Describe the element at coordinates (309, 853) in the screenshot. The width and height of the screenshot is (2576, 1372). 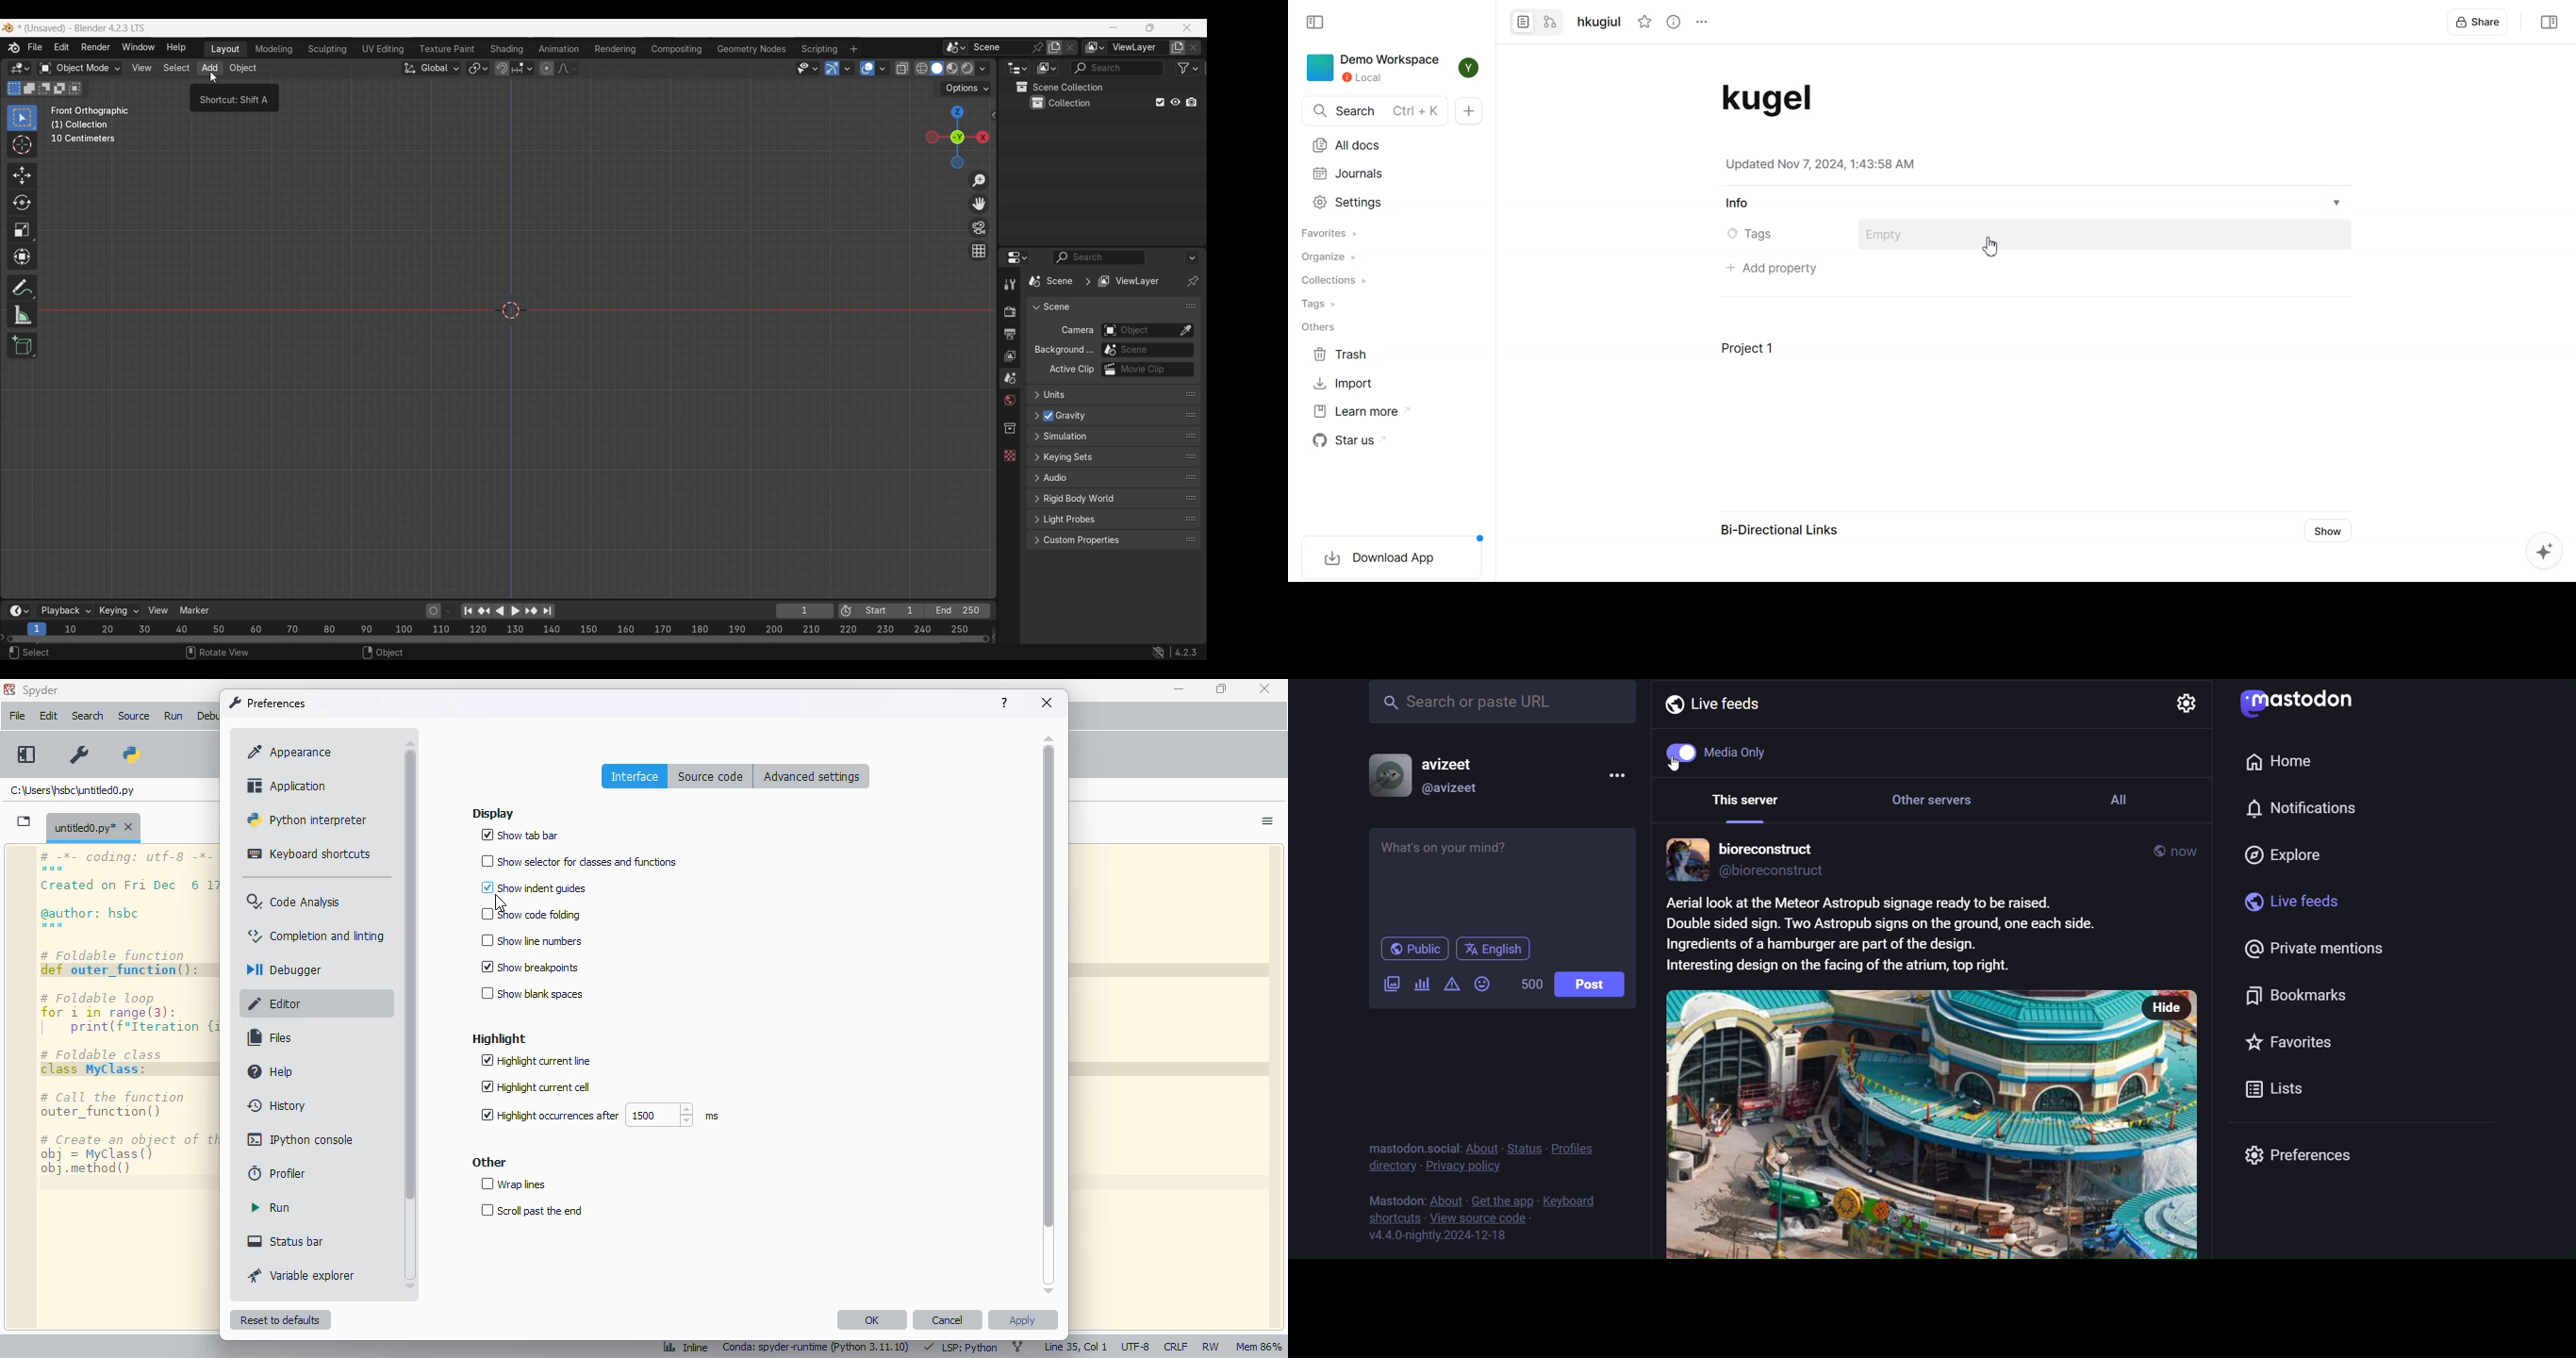
I see `keyboard shortcuts` at that location.